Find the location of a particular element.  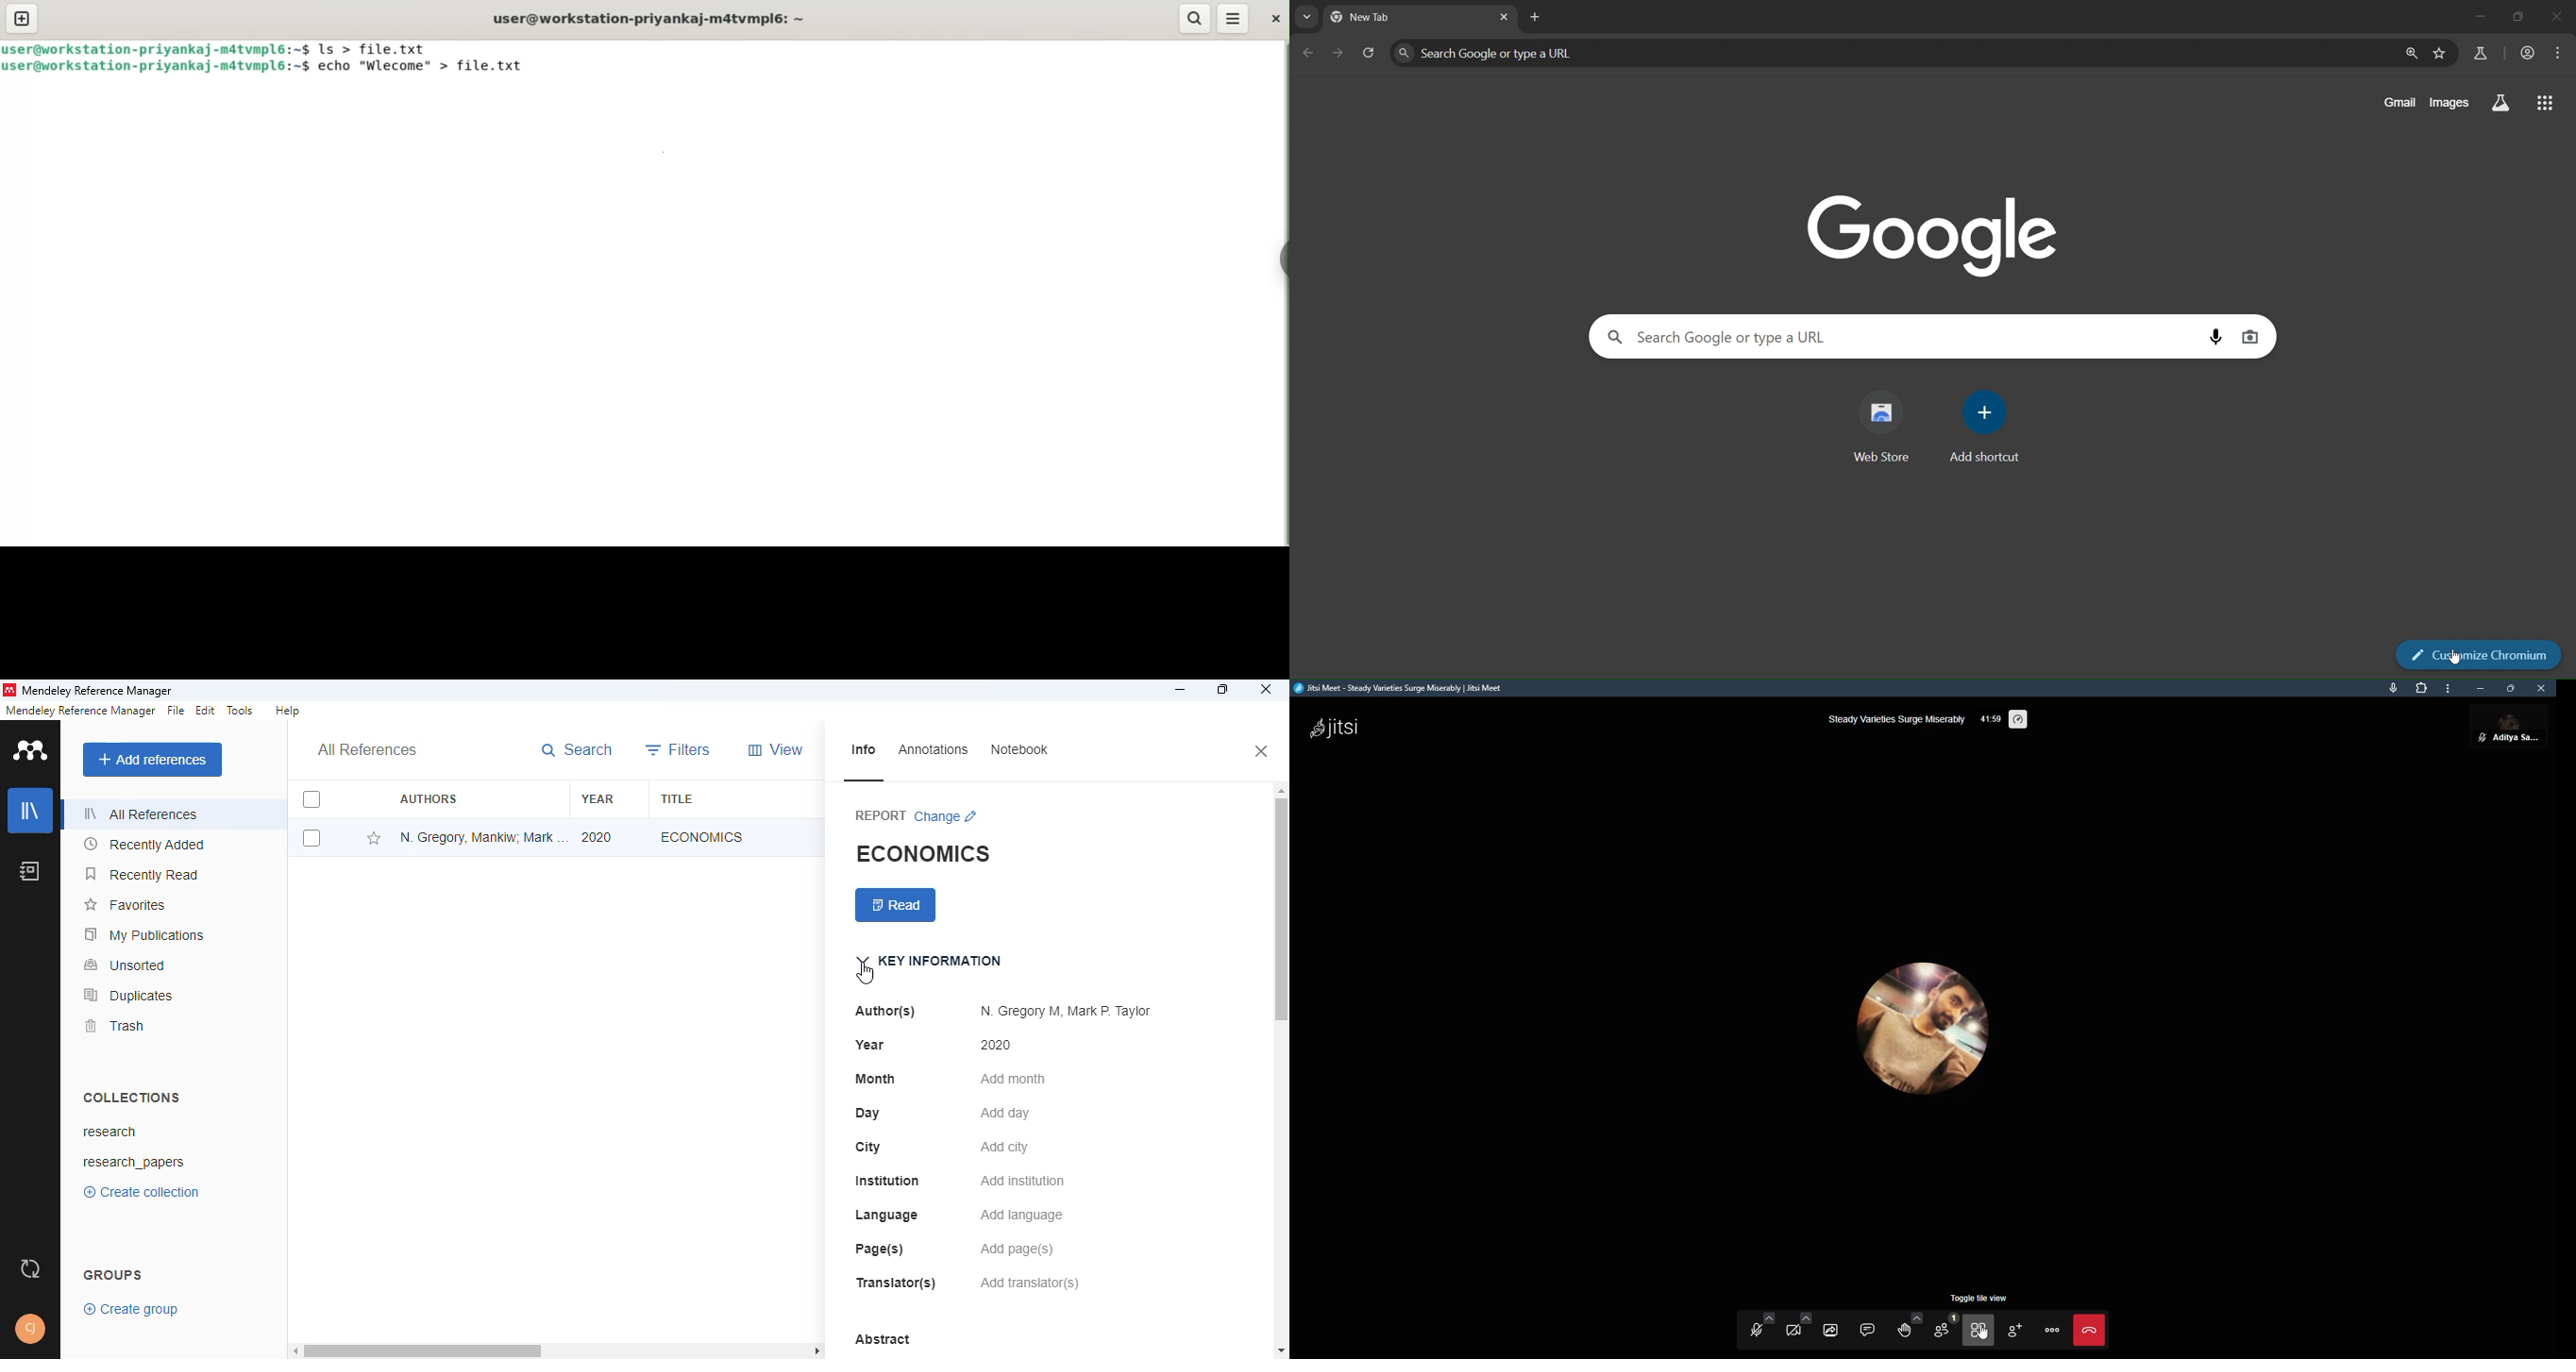

go forward one page is located at coordinates (1339, 54).